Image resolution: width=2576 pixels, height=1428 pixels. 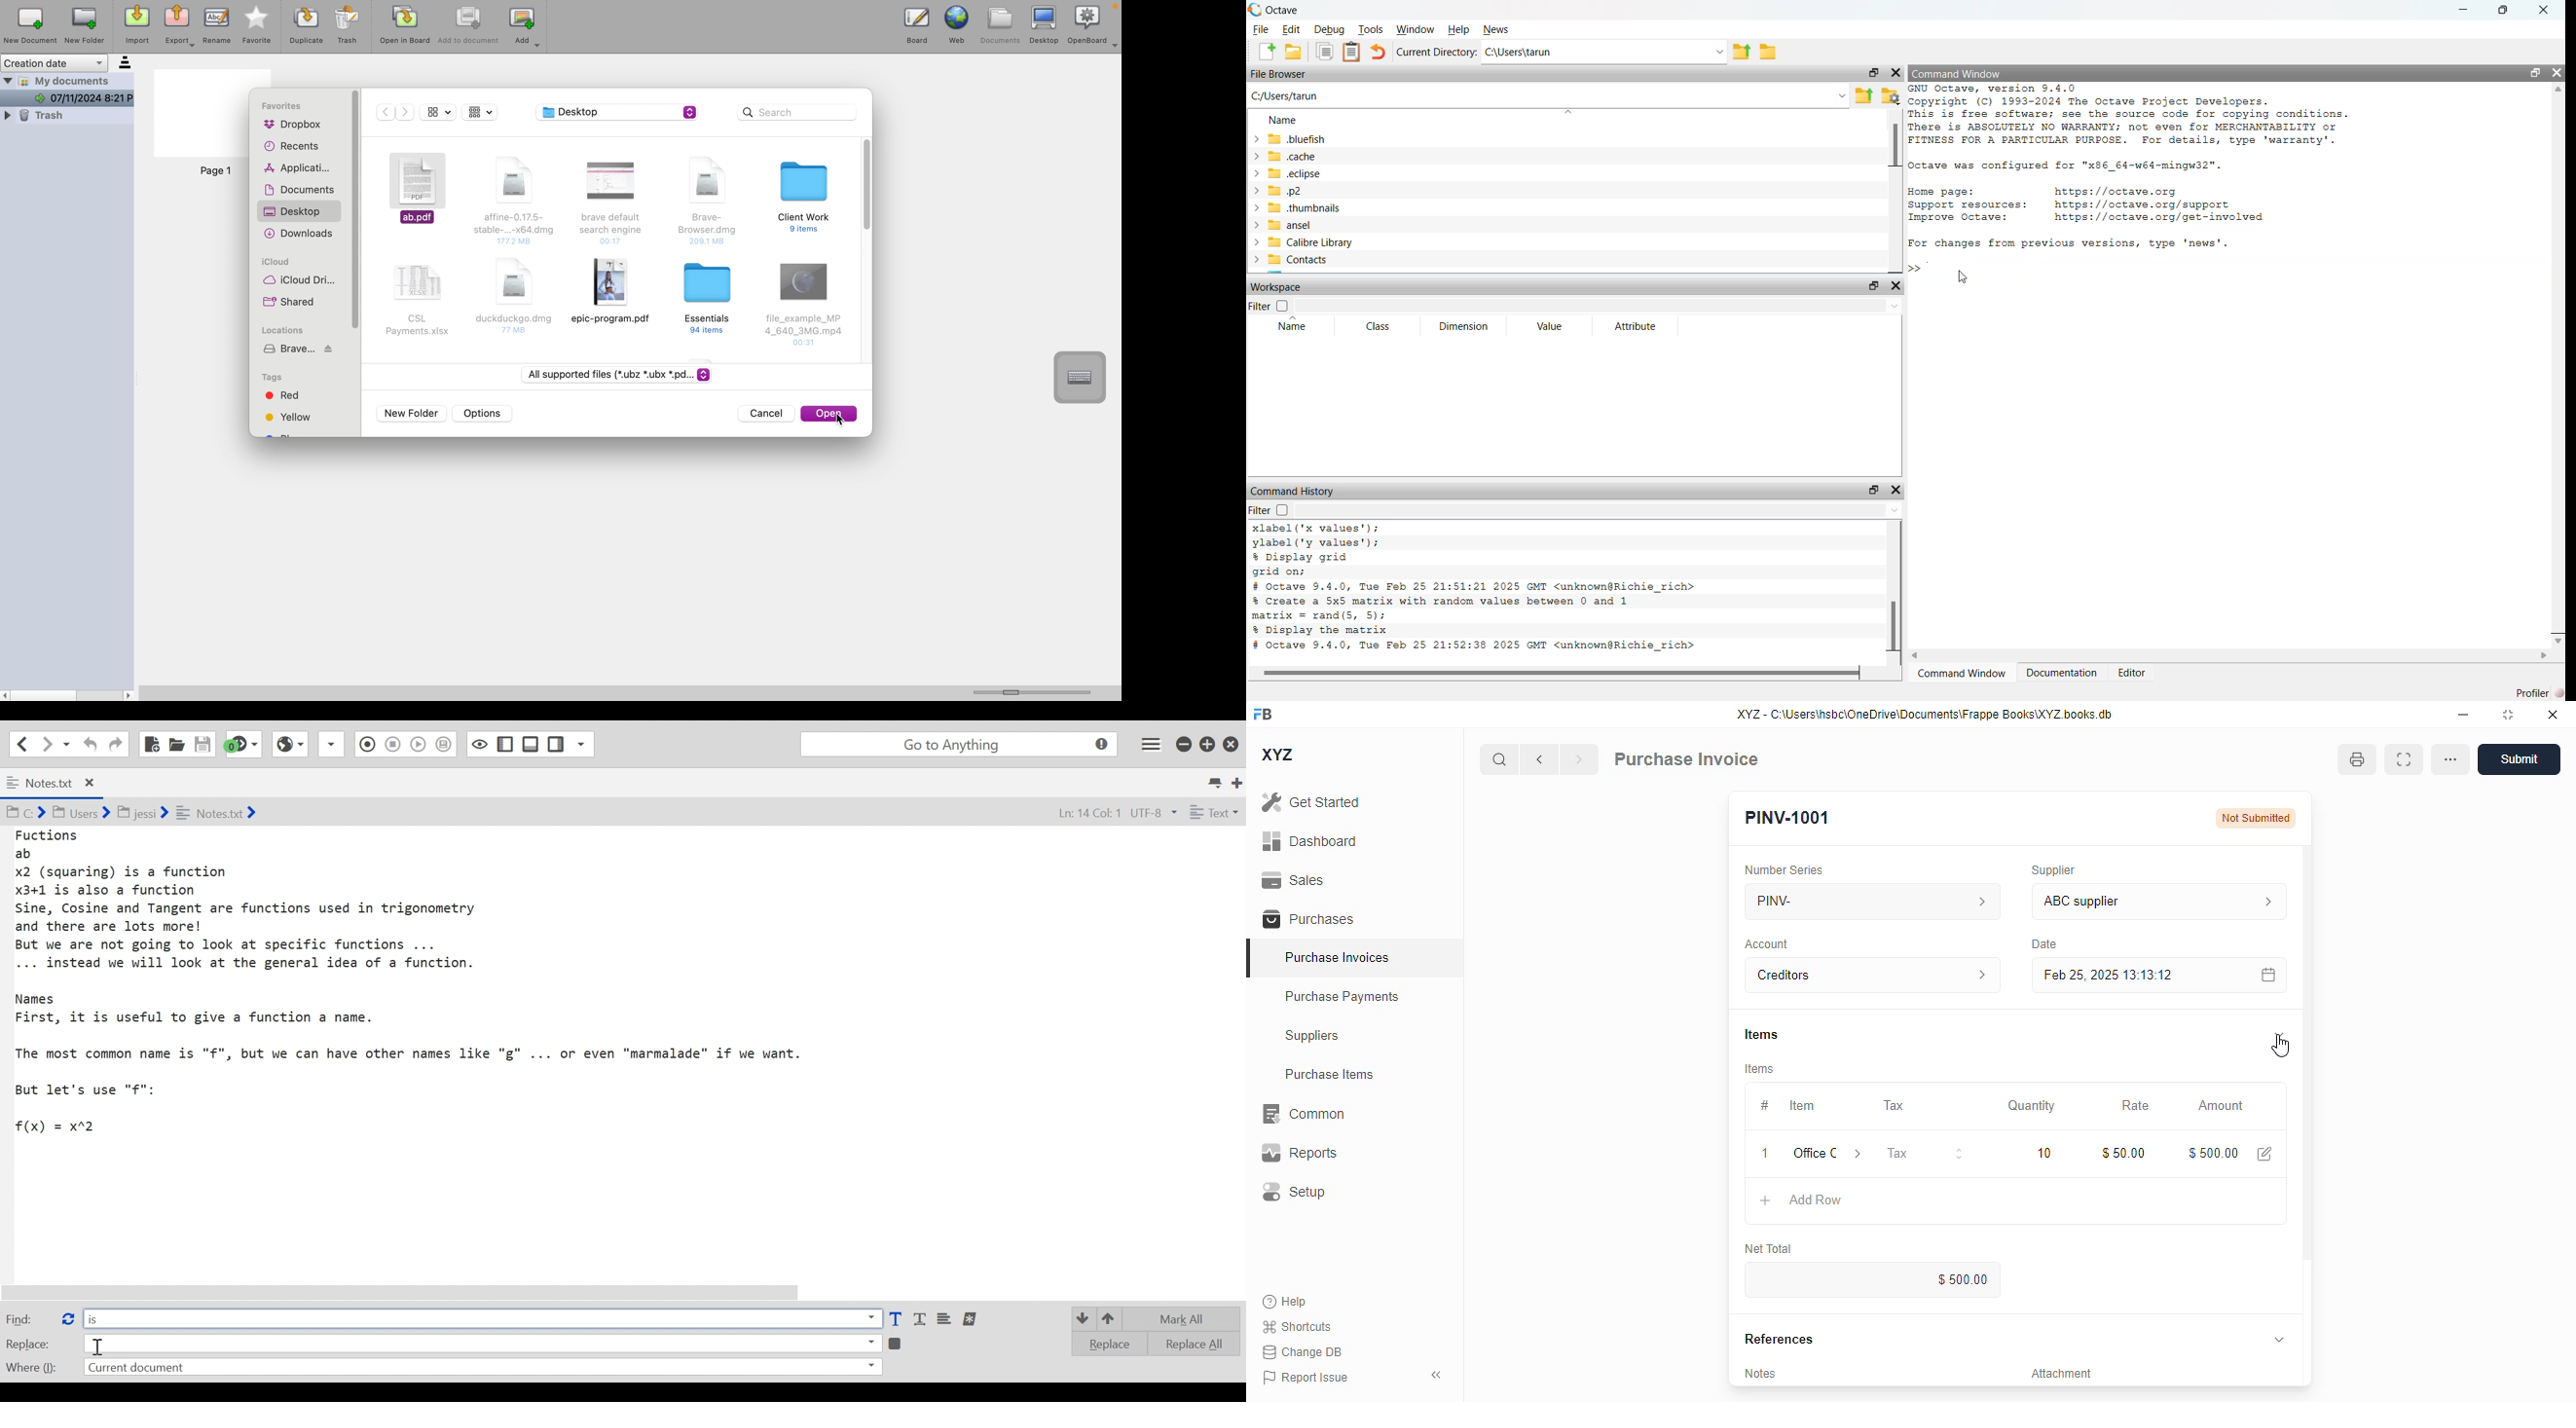 I want to click on cursor, so click(x=840, y=421).